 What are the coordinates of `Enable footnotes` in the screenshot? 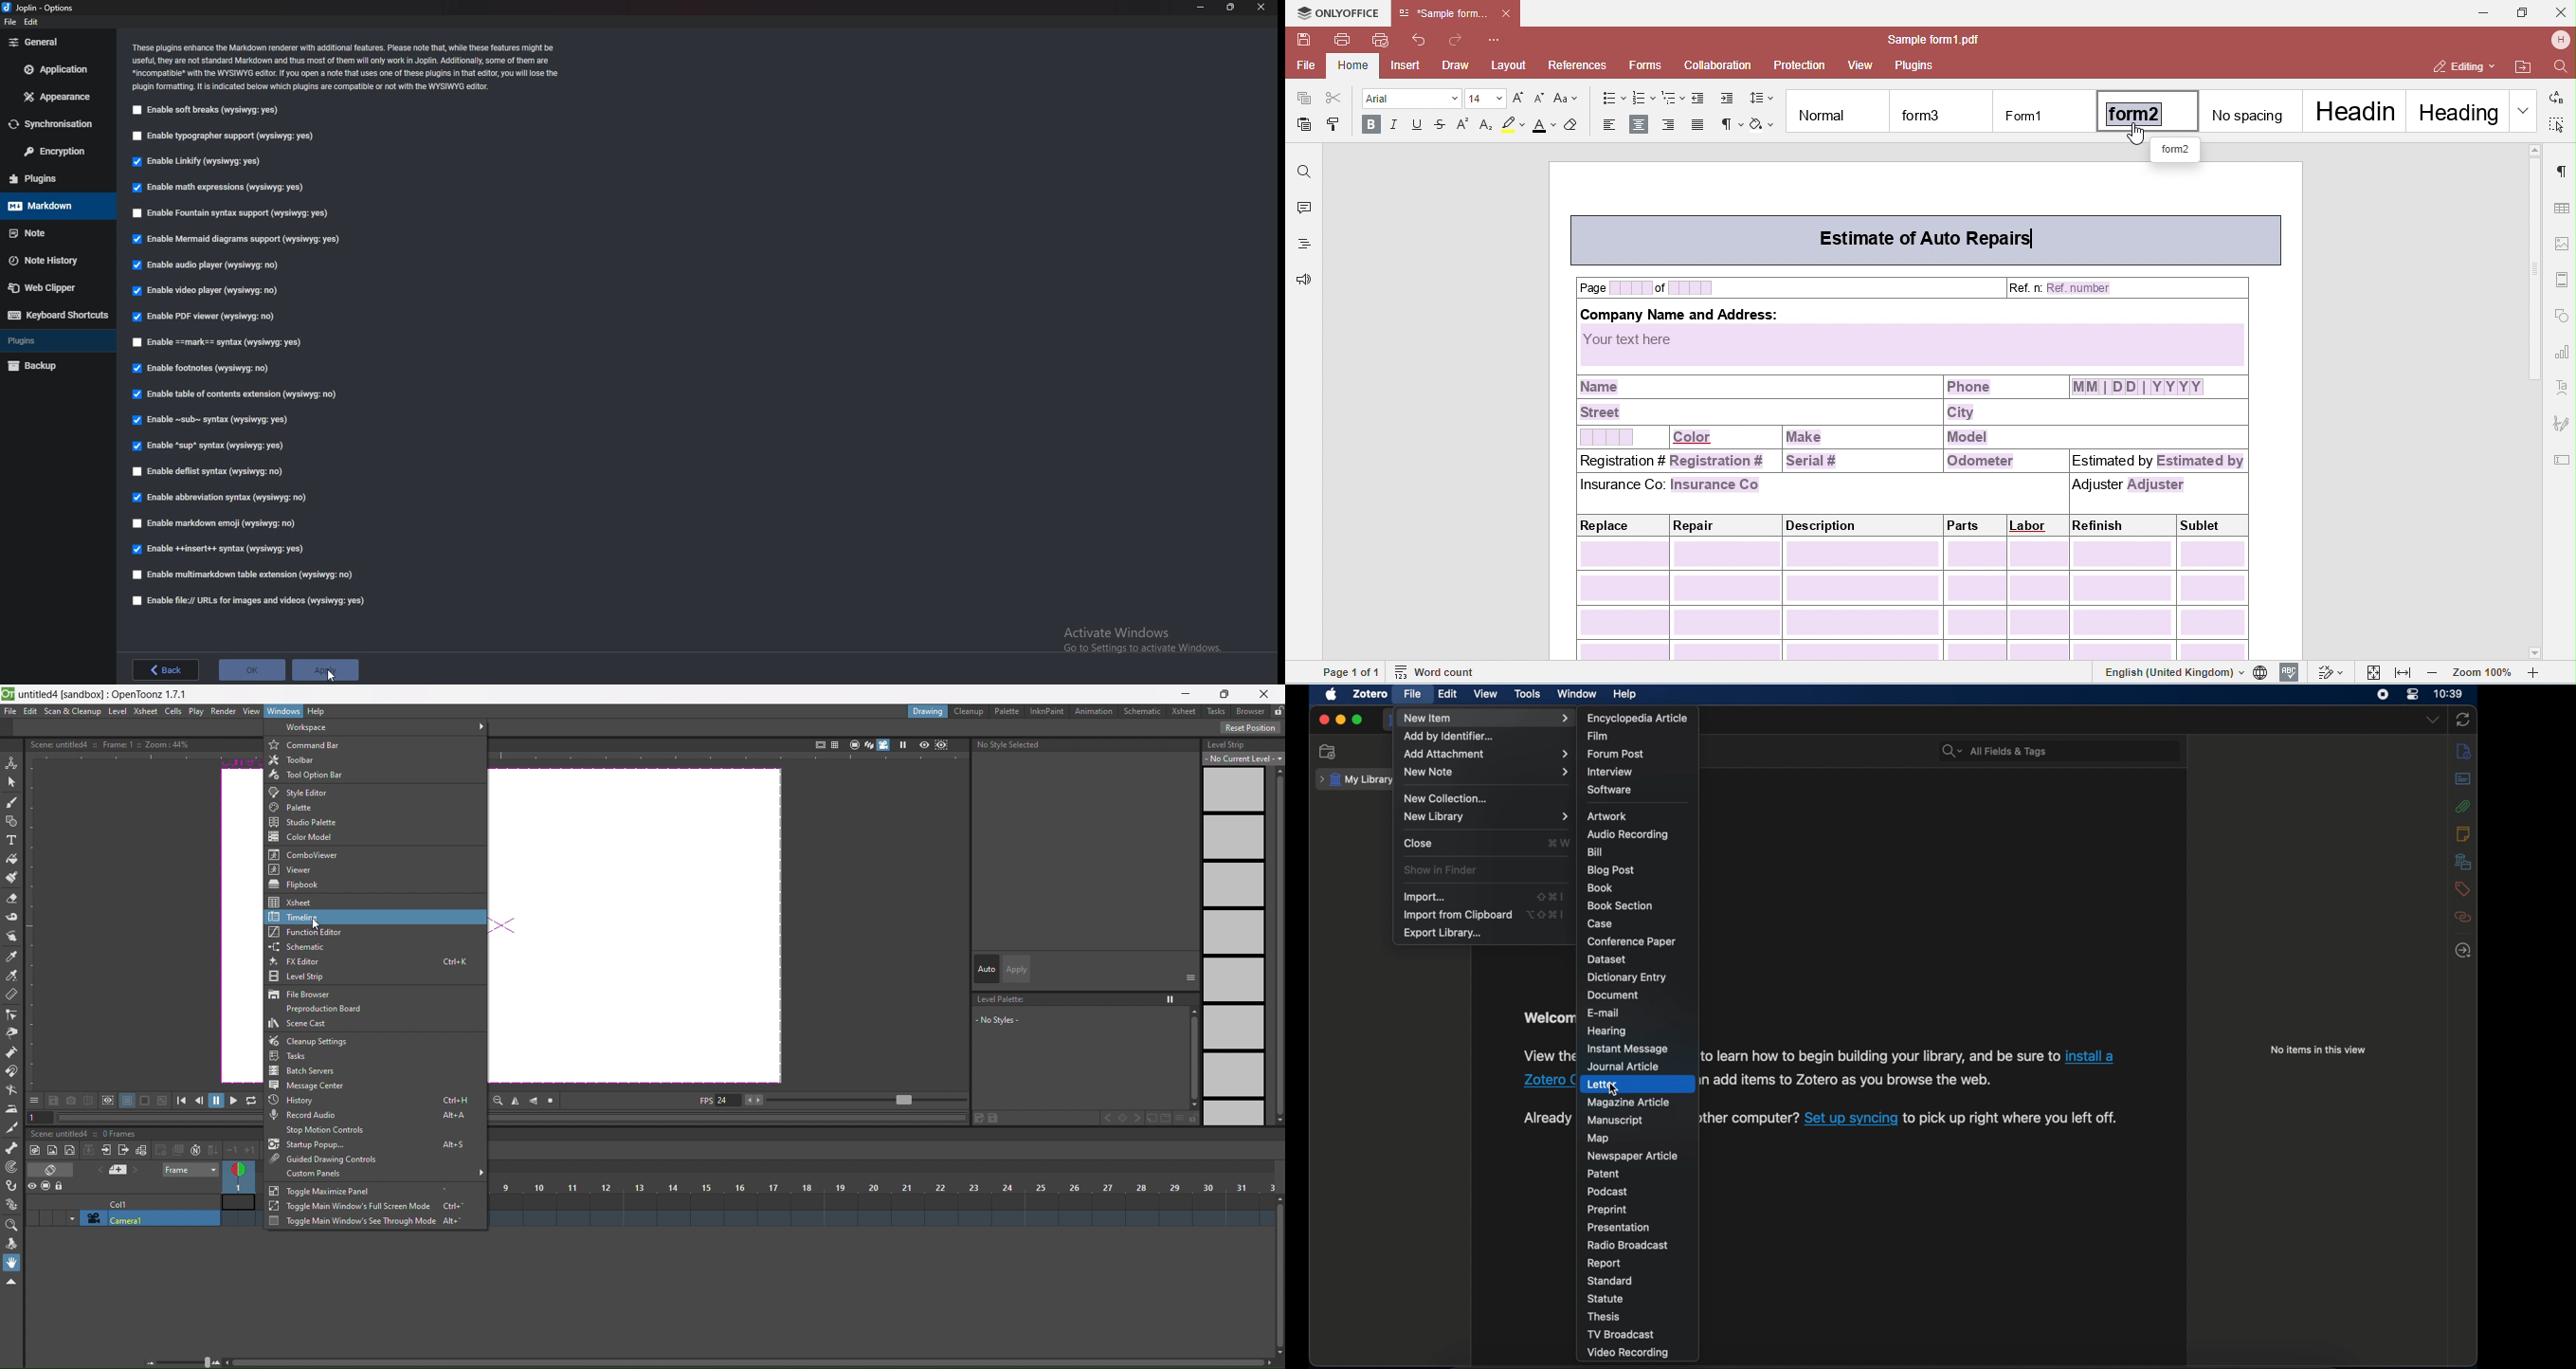 It's located at (206, 369).